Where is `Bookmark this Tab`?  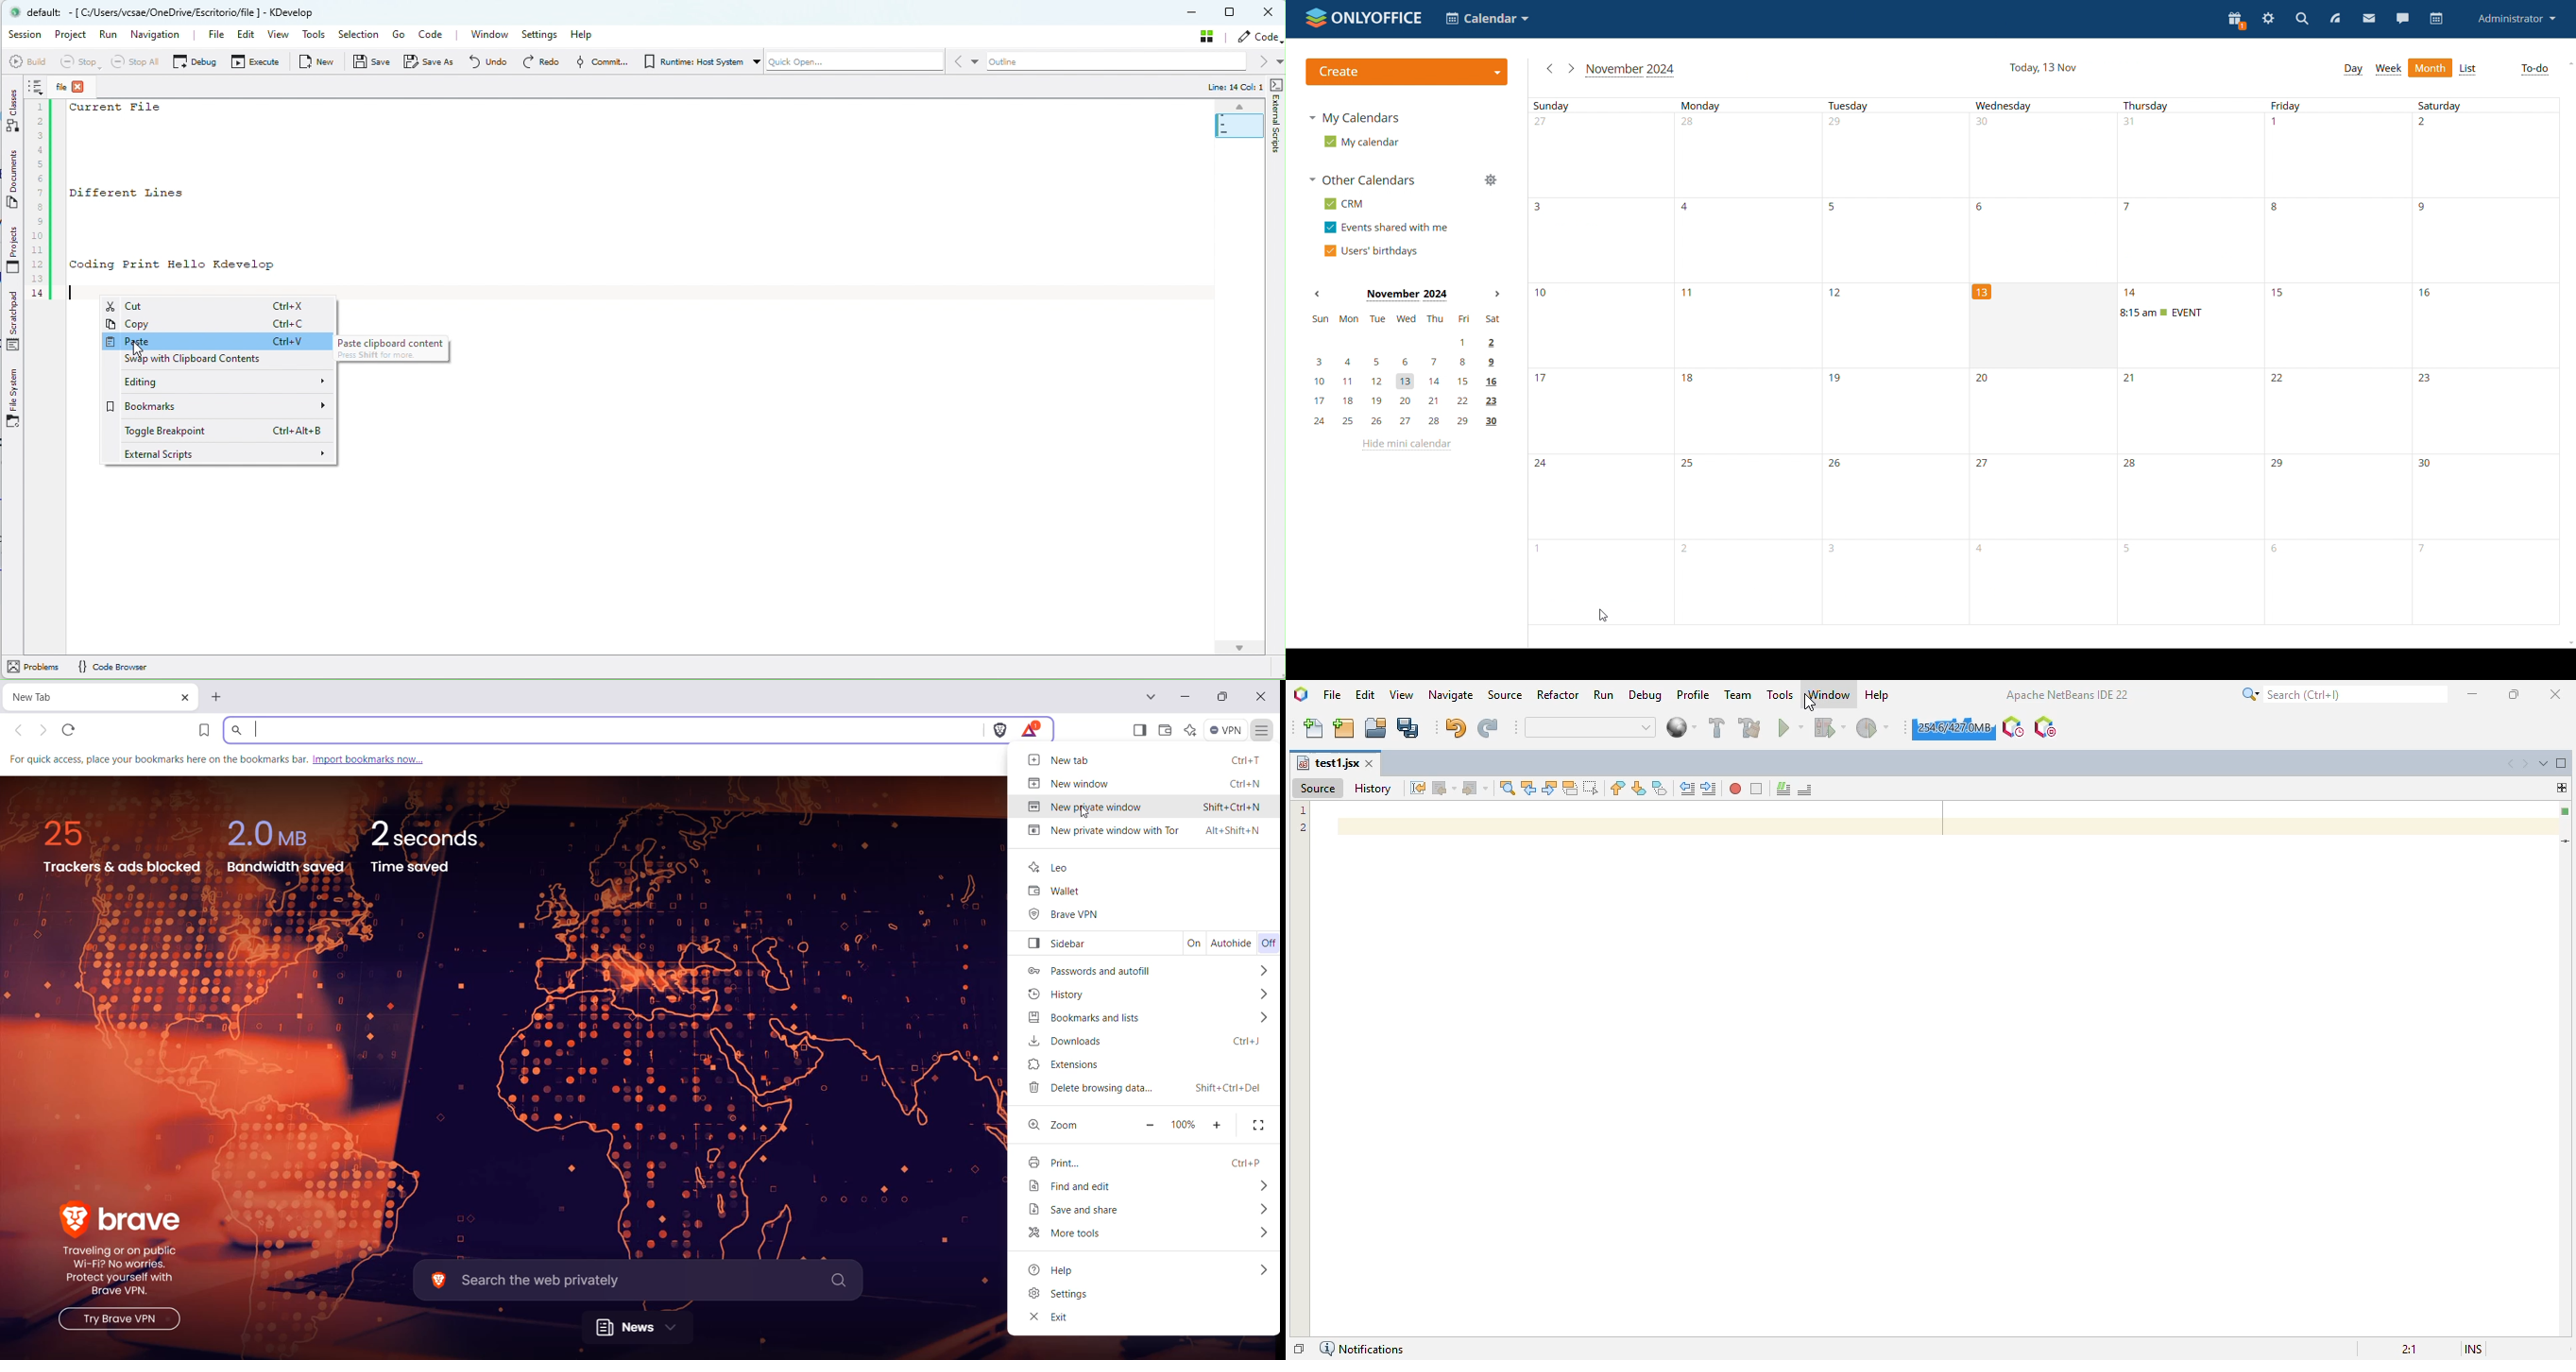 Bookmark this Tab is located at coordinates (207, 731).